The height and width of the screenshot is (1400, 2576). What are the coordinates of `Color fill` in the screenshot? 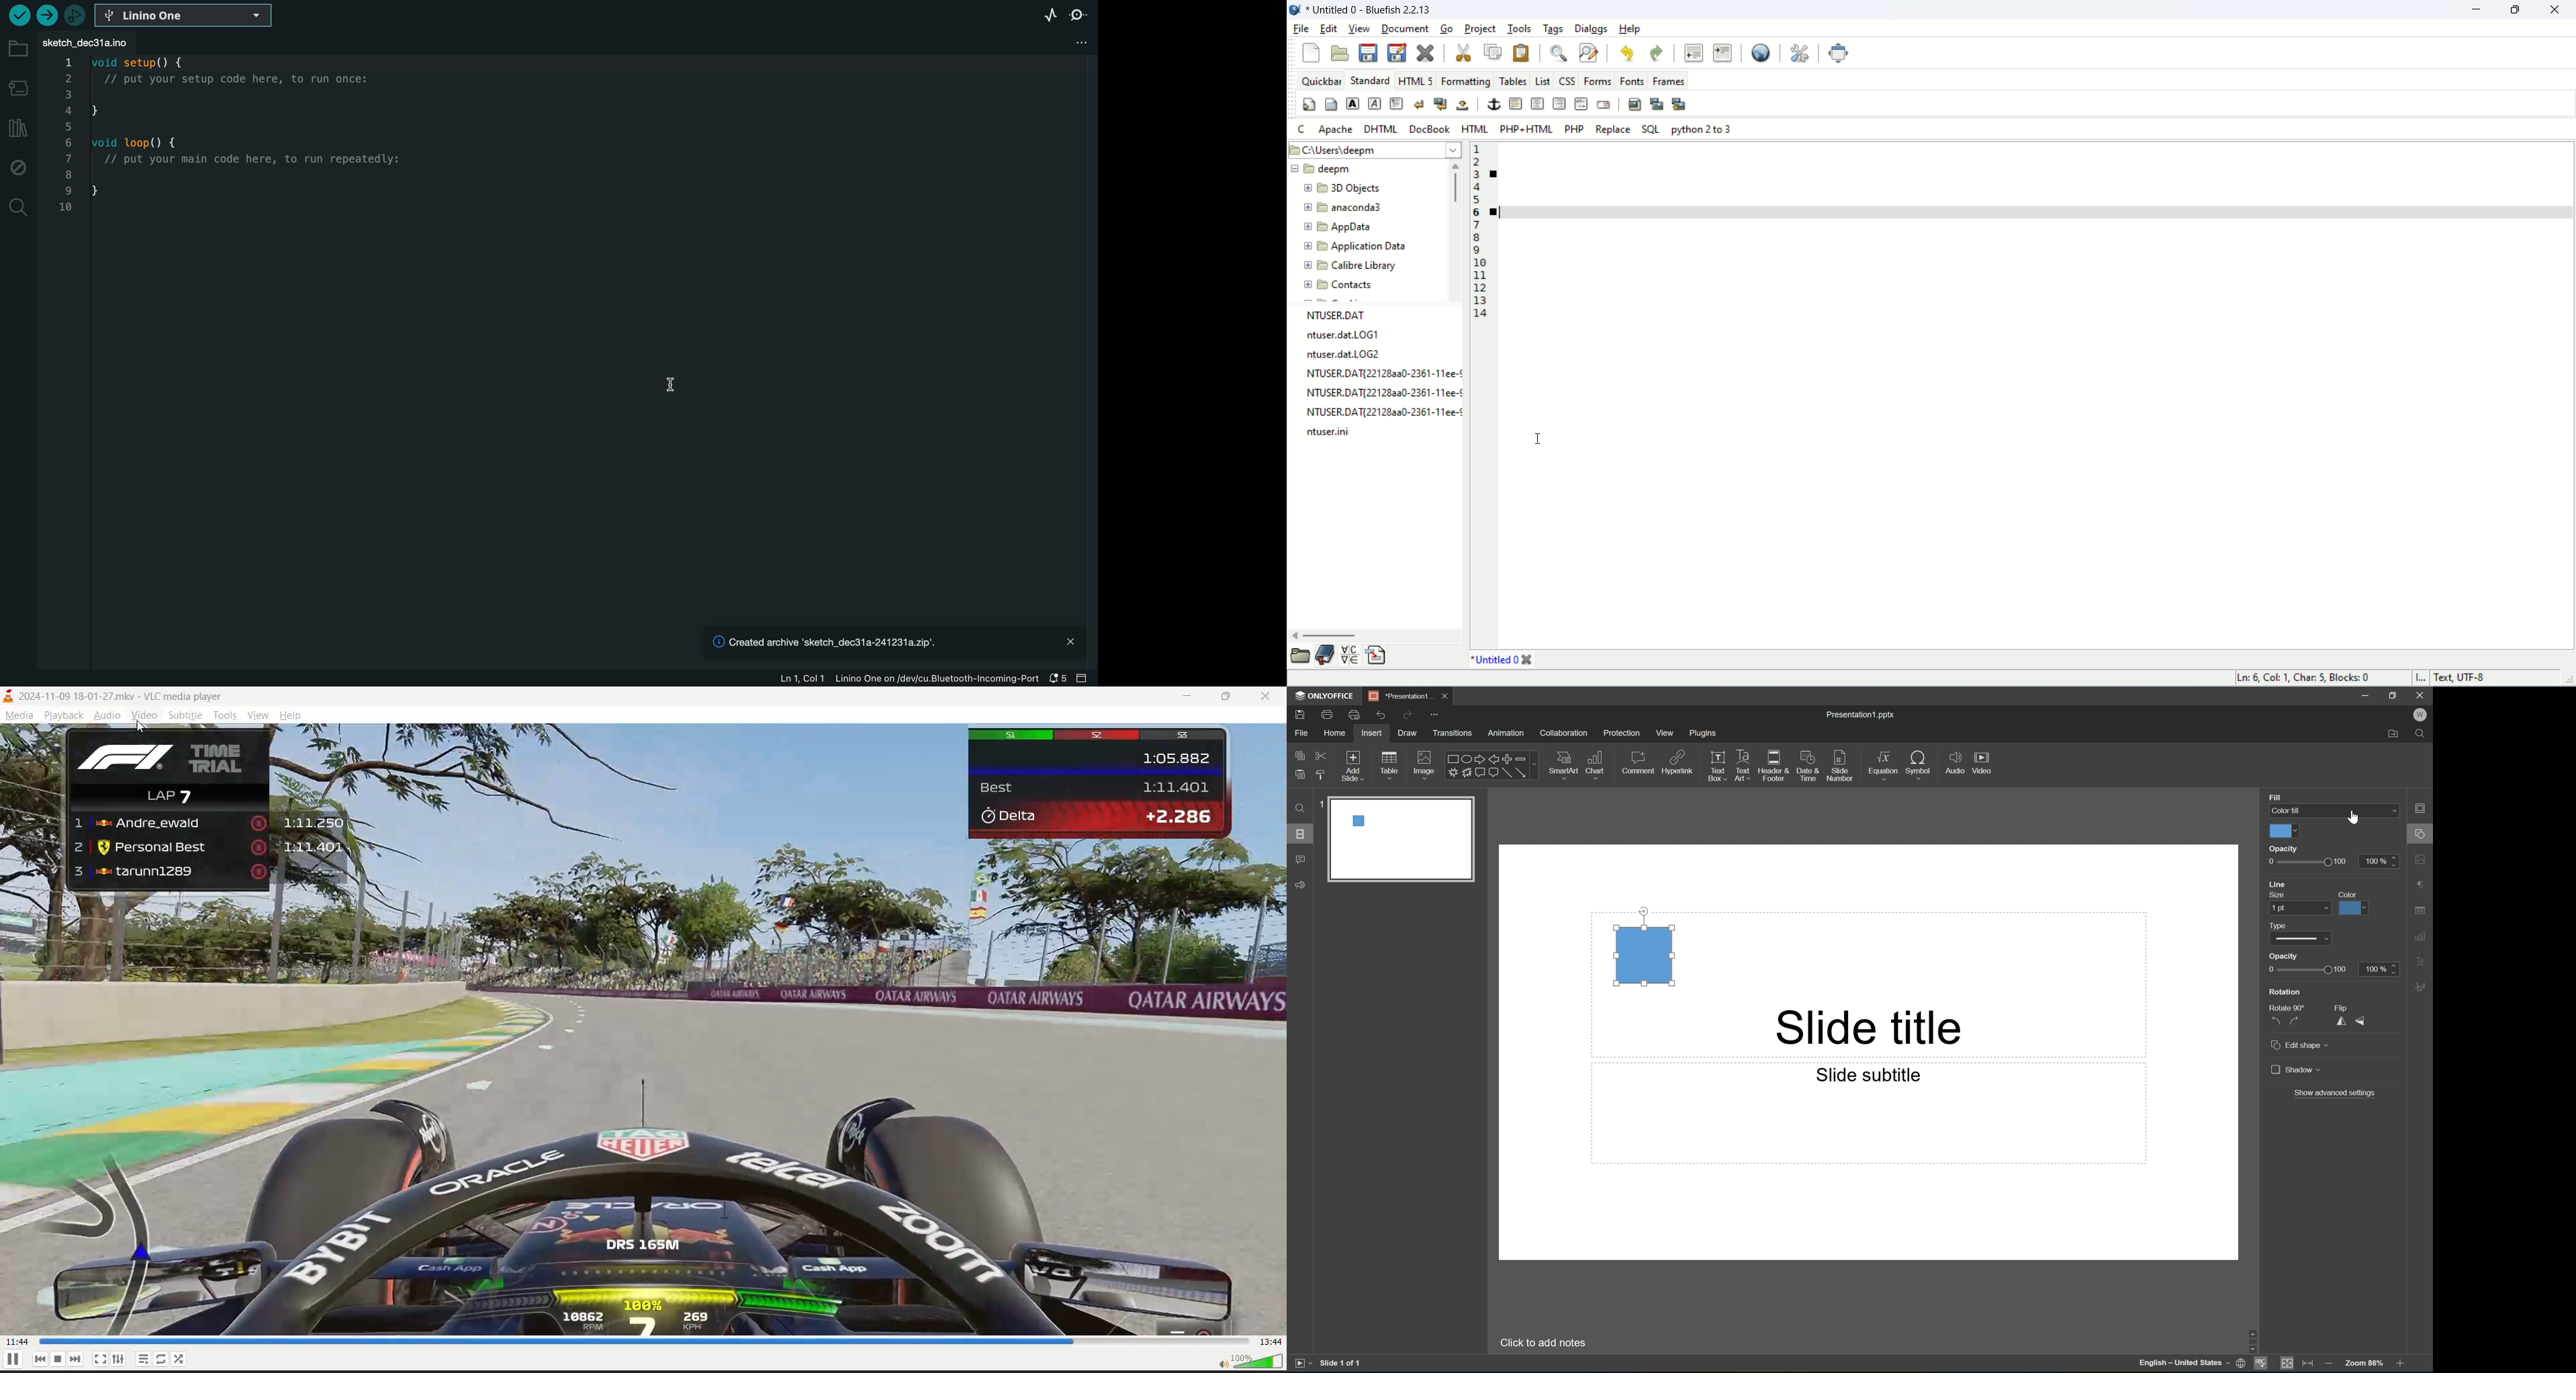 It's located at (2287, 811).